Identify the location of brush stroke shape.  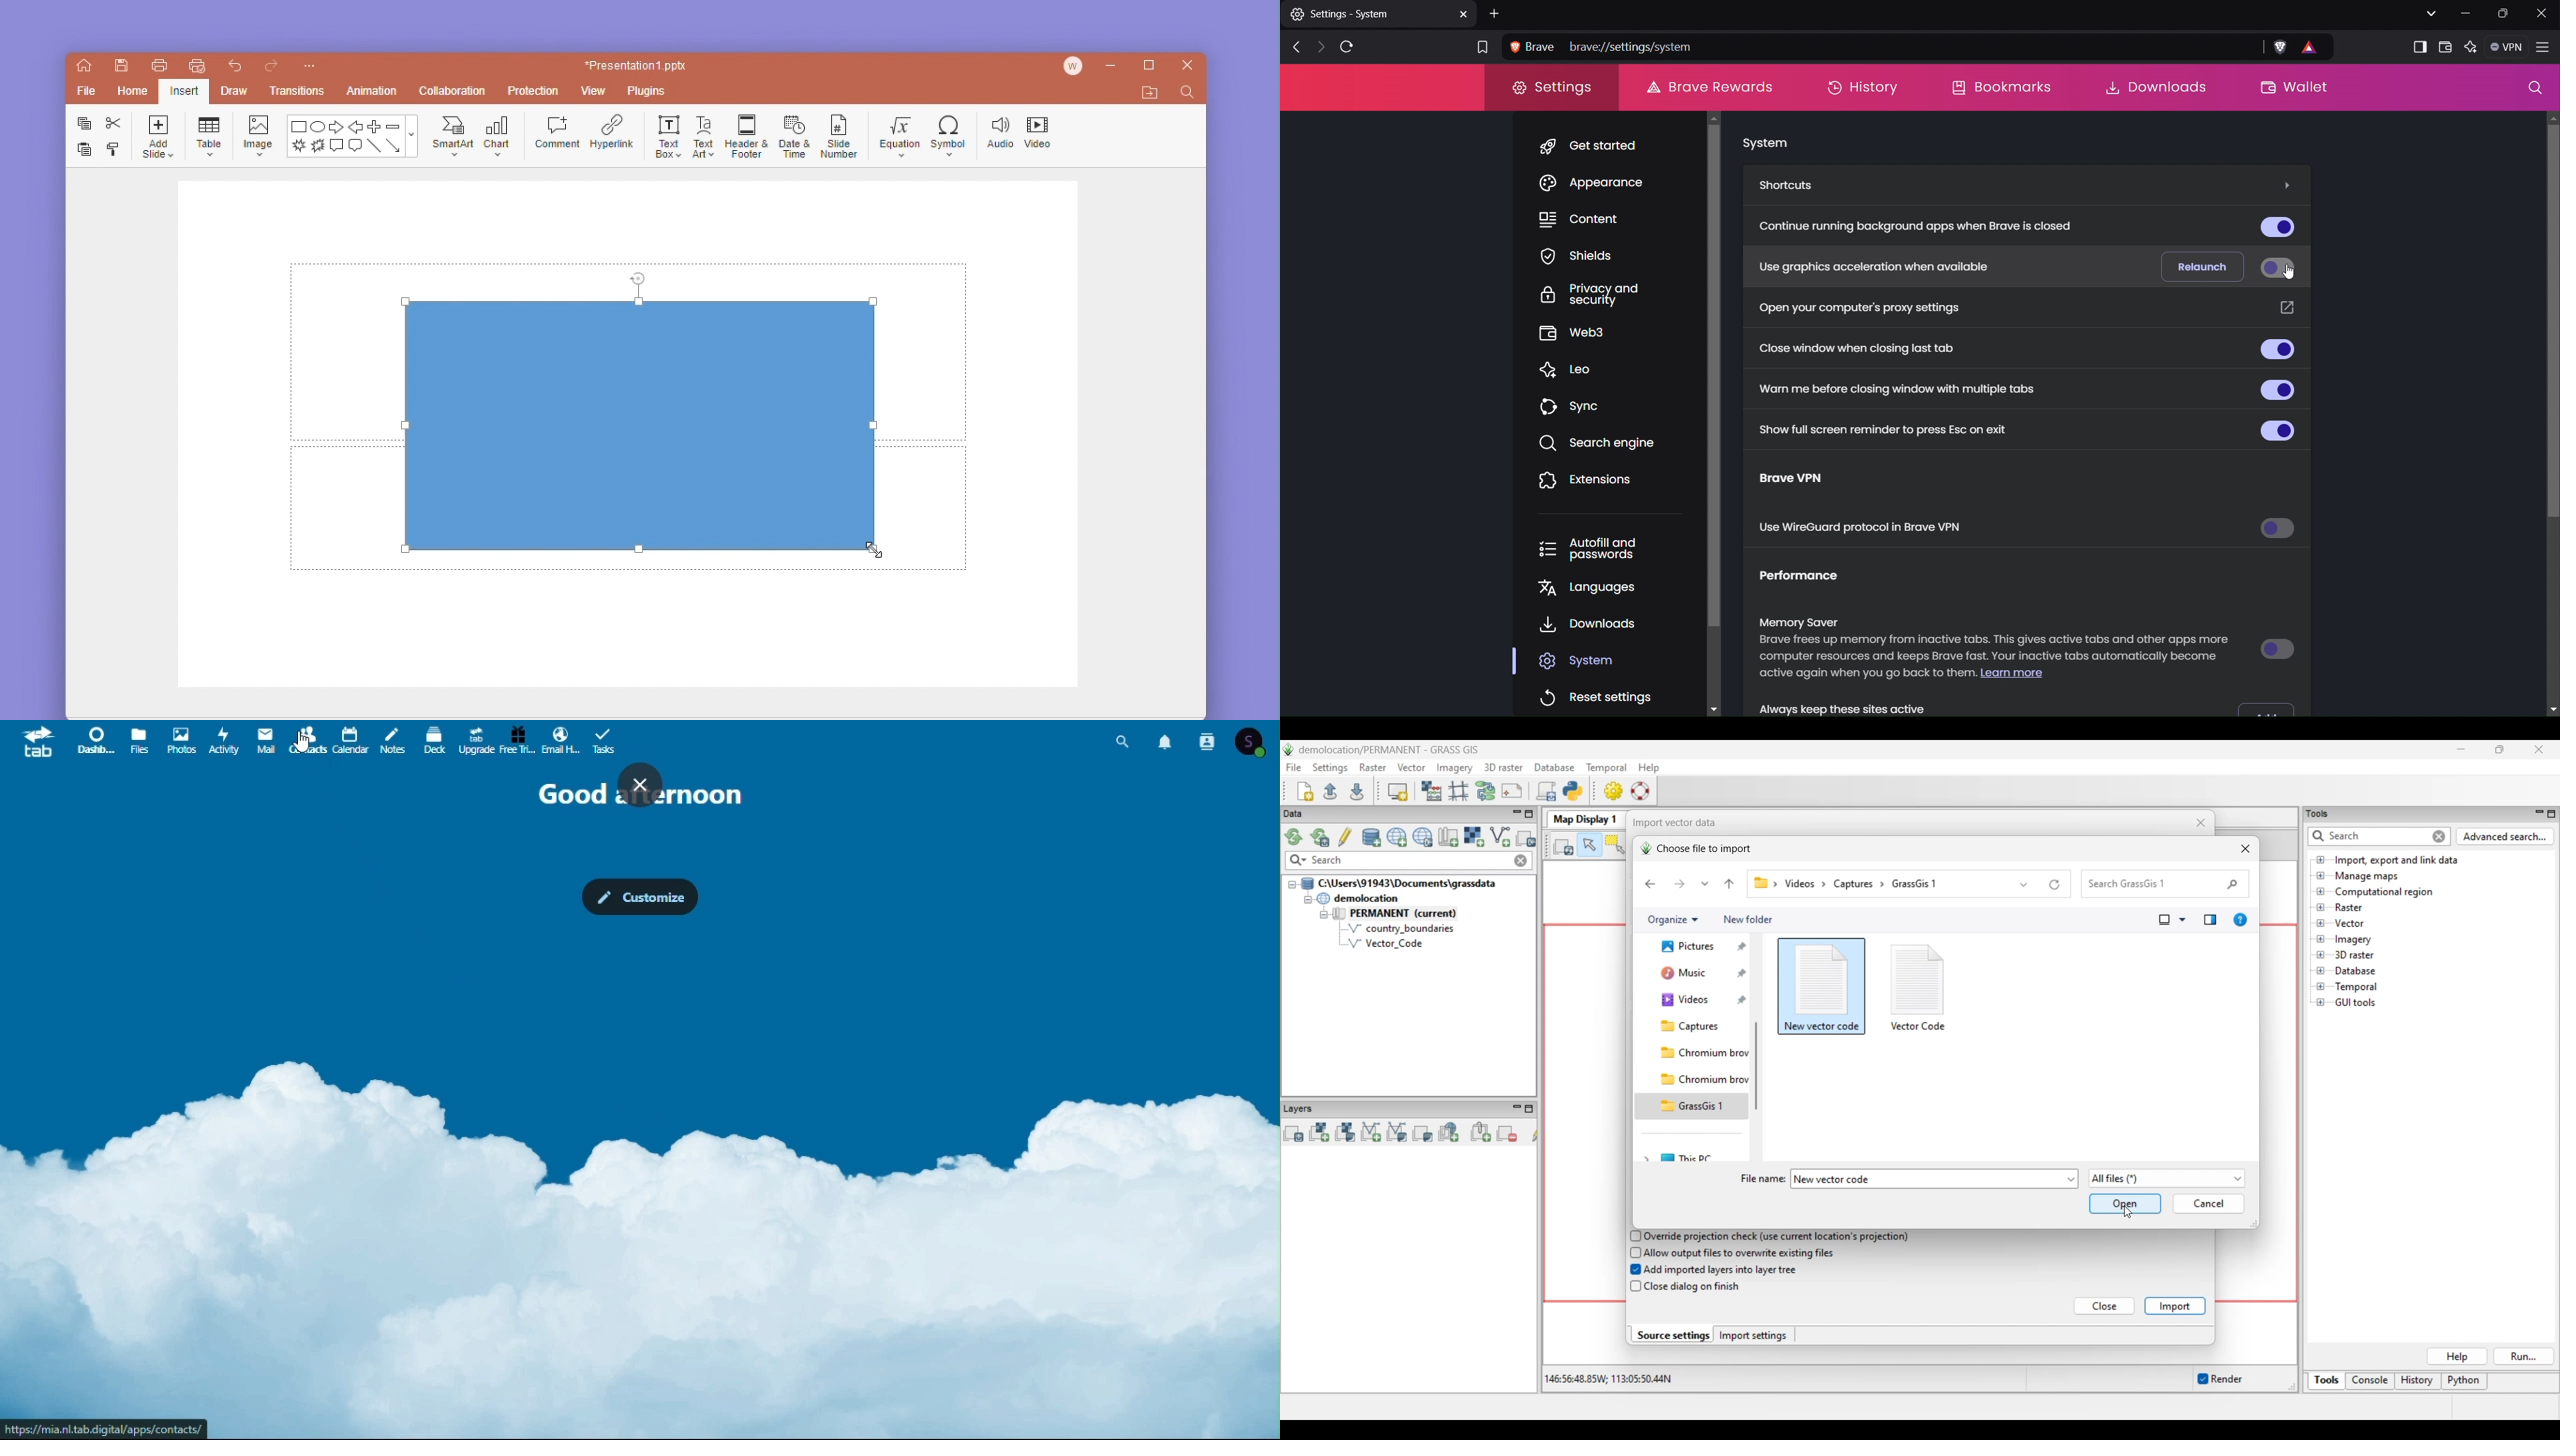
(299, 147).